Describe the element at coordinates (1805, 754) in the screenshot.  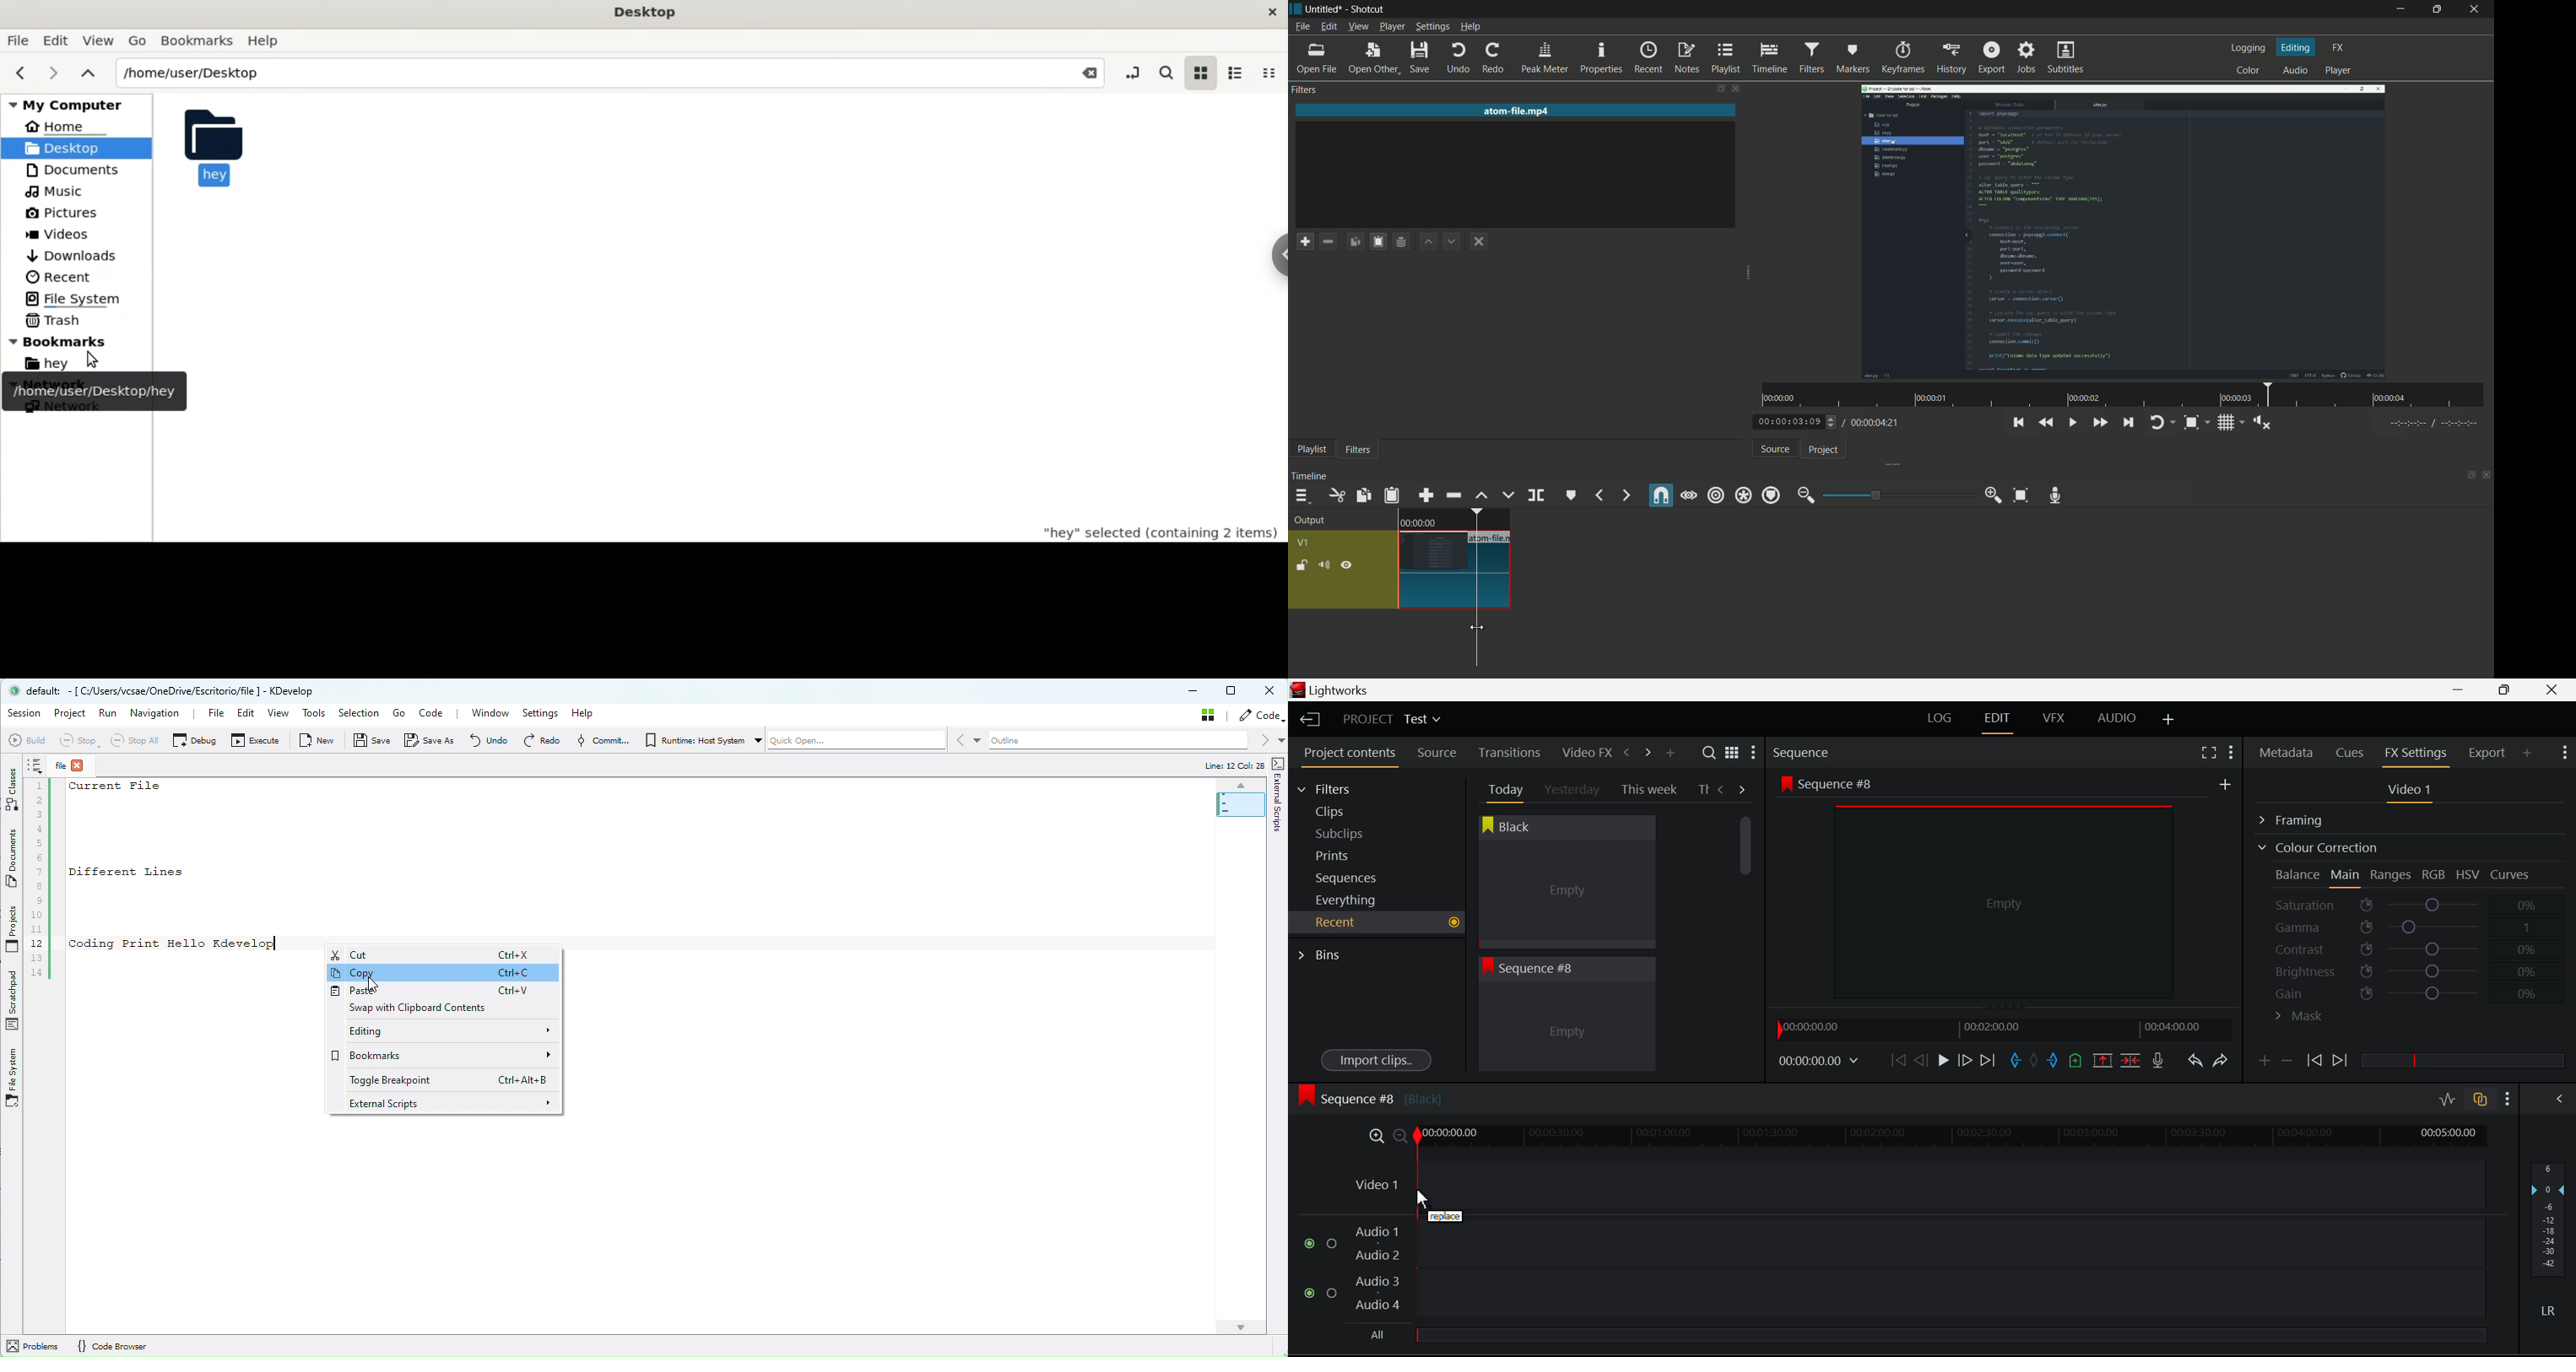
I see `Sequence Preview Section` at that location.